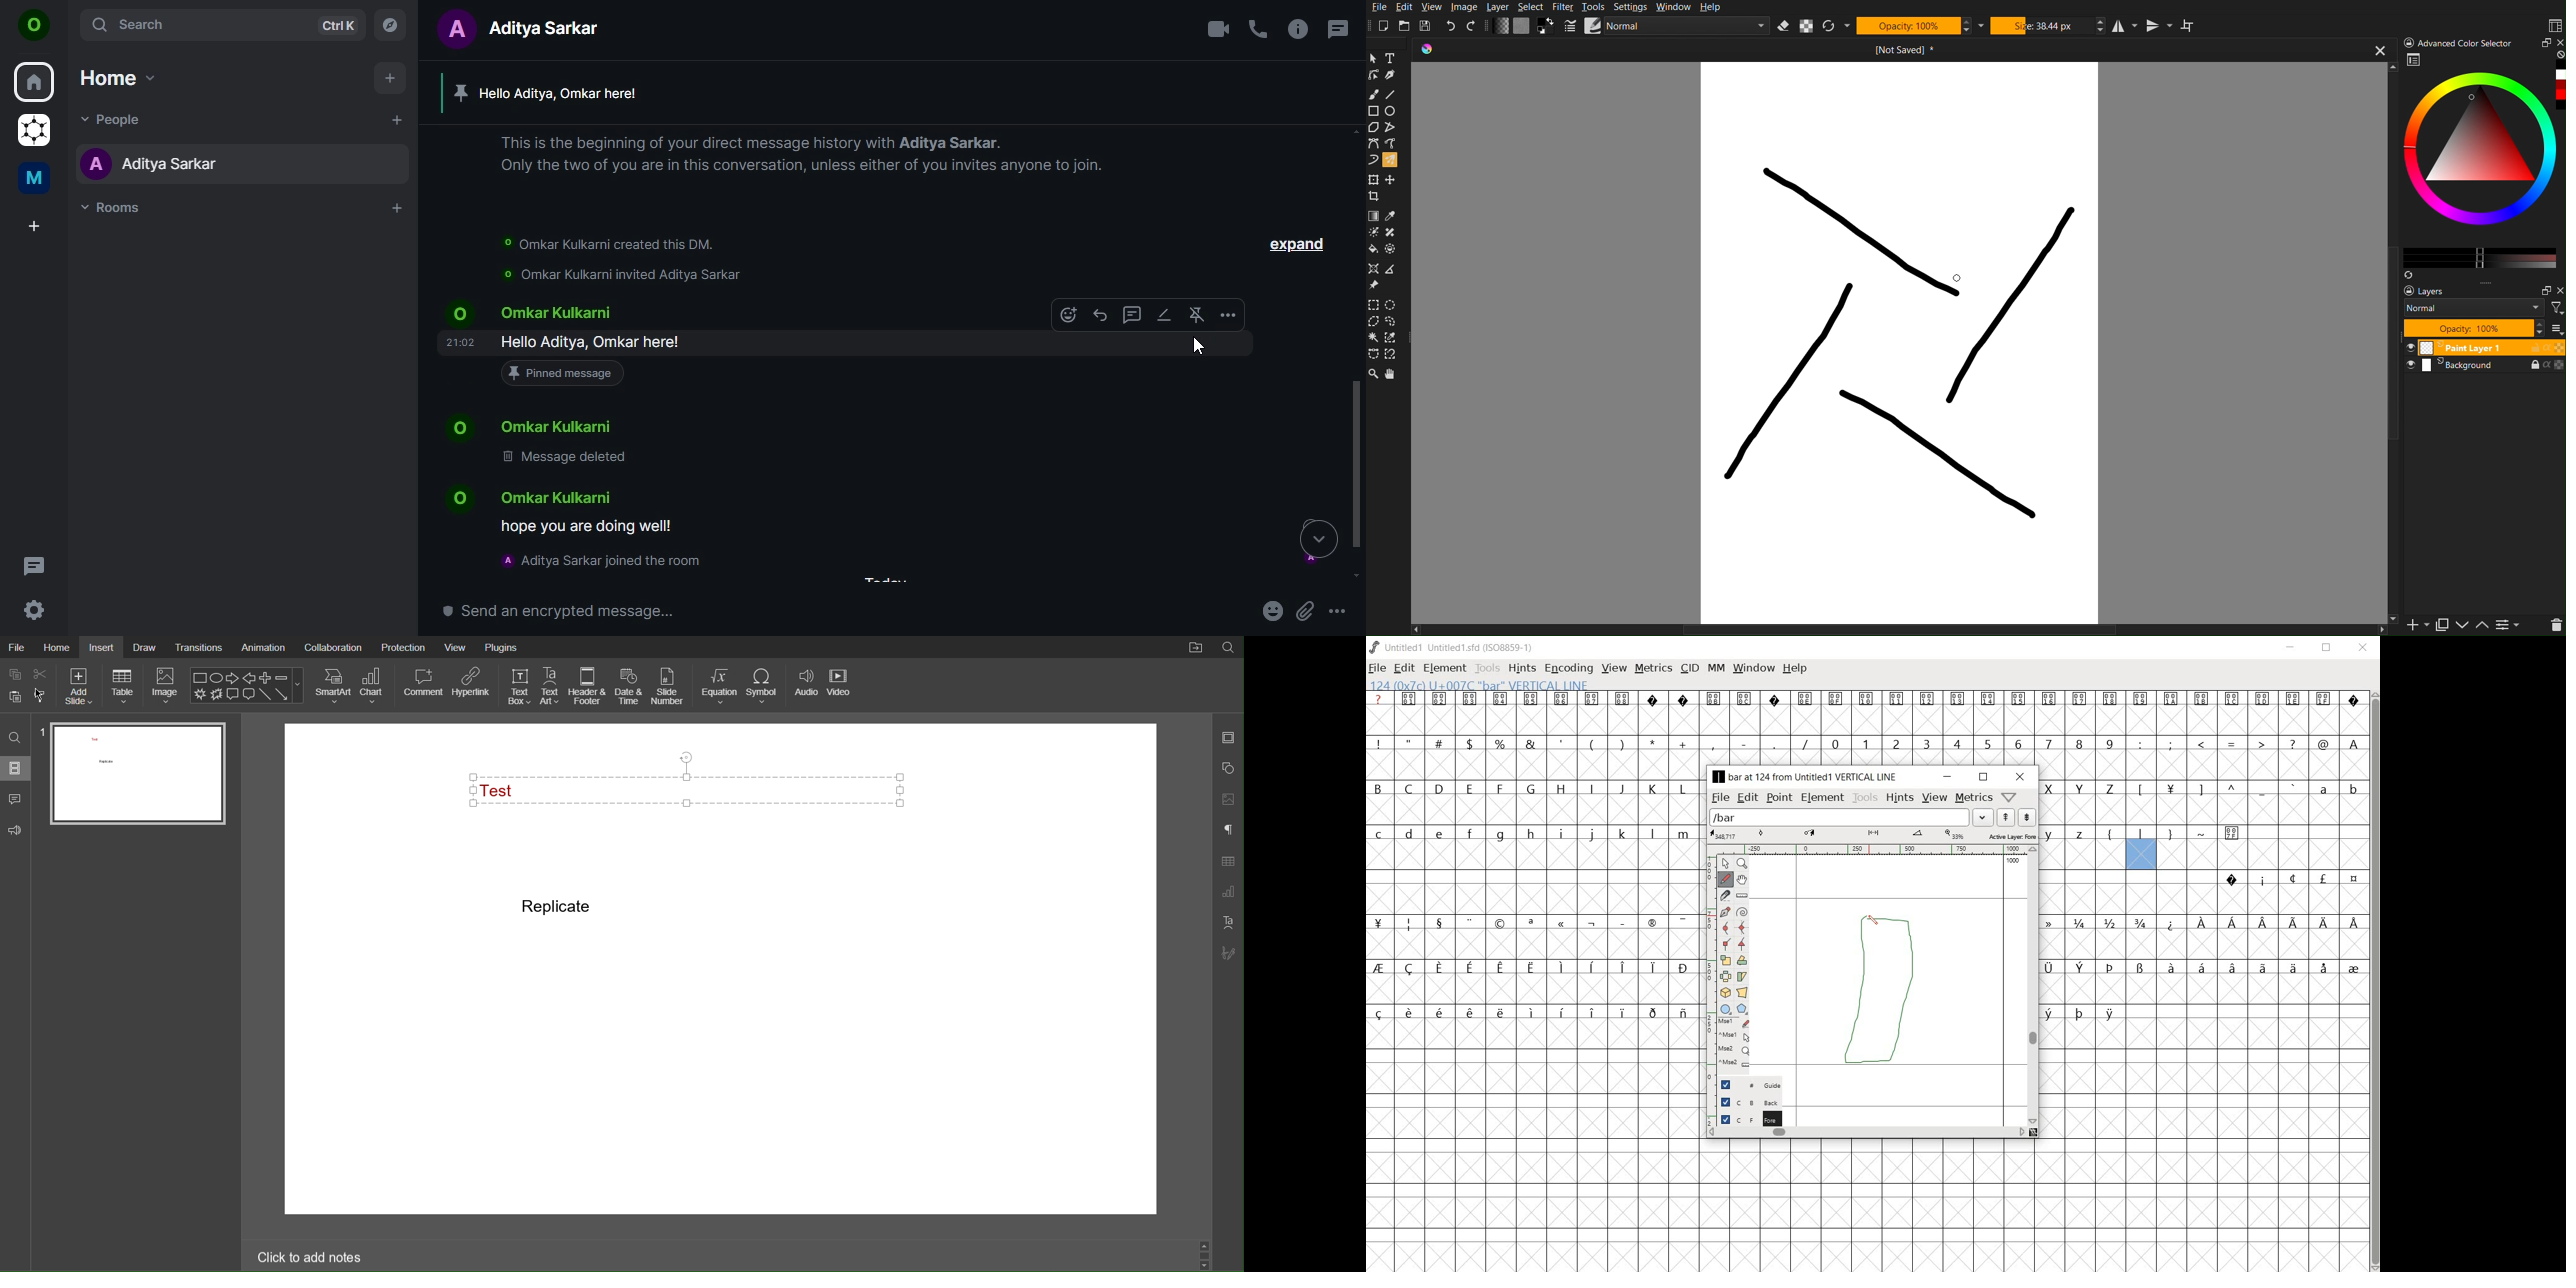 The image size is (2576, 1288). What do you see at coordinates (2487, 369) in the screenshot?
I see `background` at bounding box center [2487, 369].